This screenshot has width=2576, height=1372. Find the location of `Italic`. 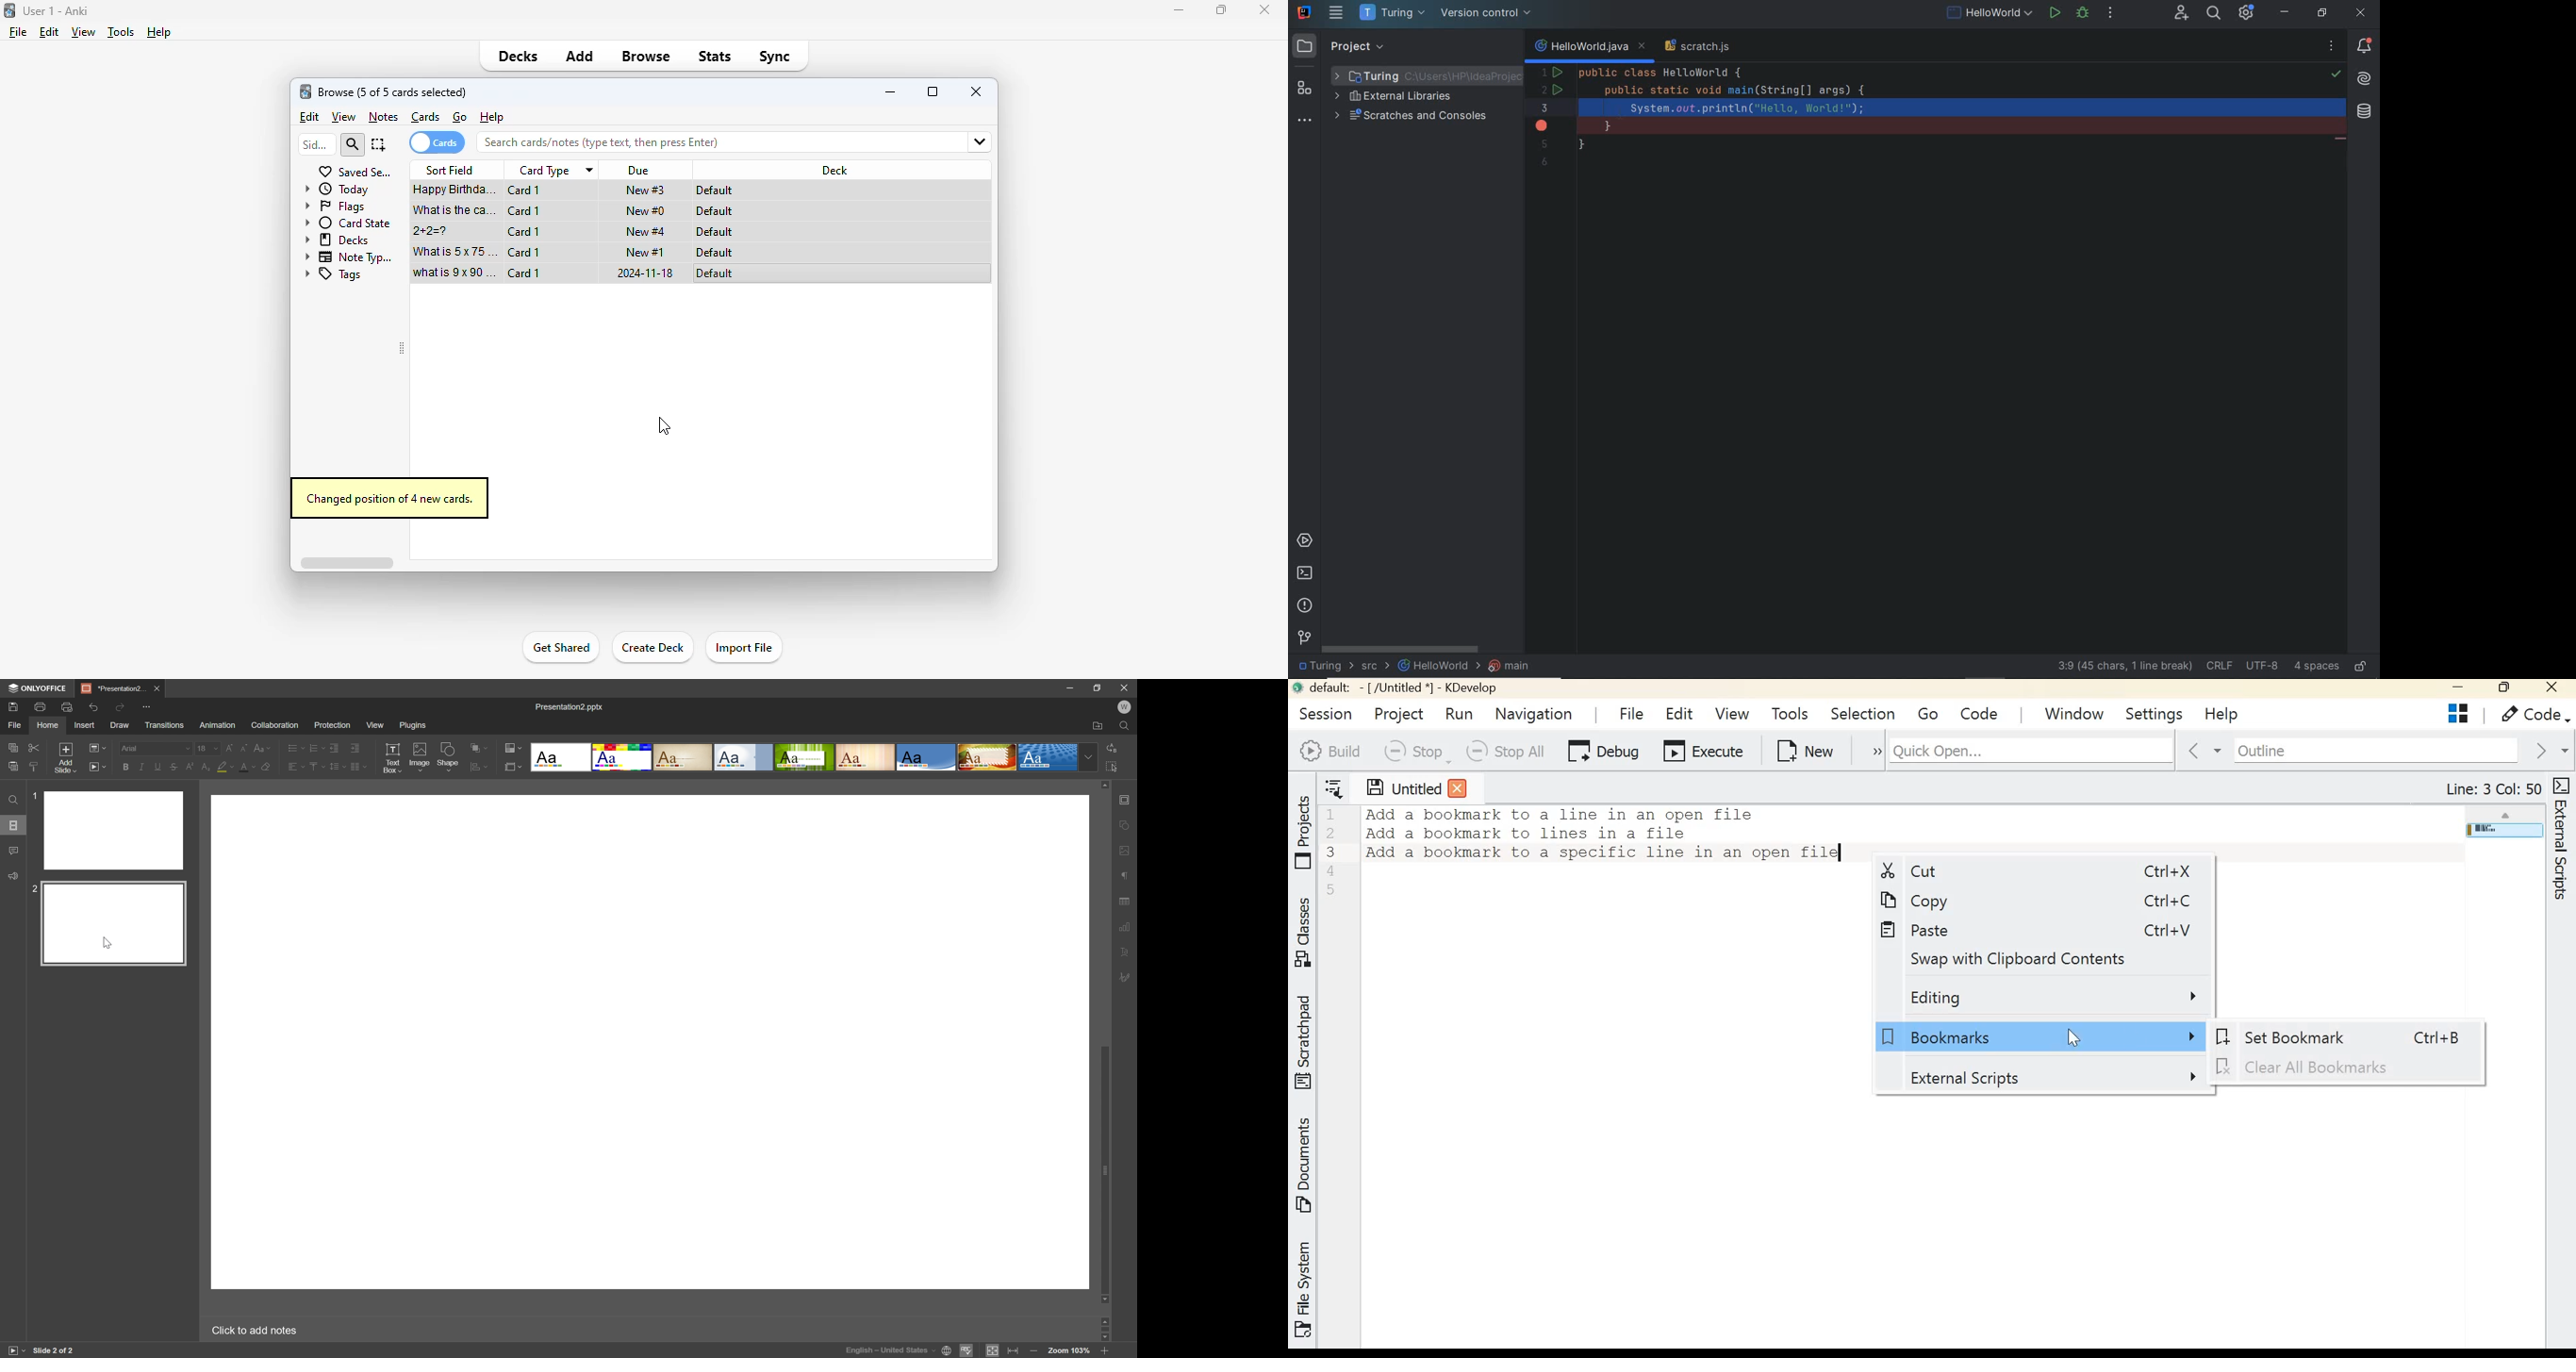

Italic is located at coordinates (140, 768).